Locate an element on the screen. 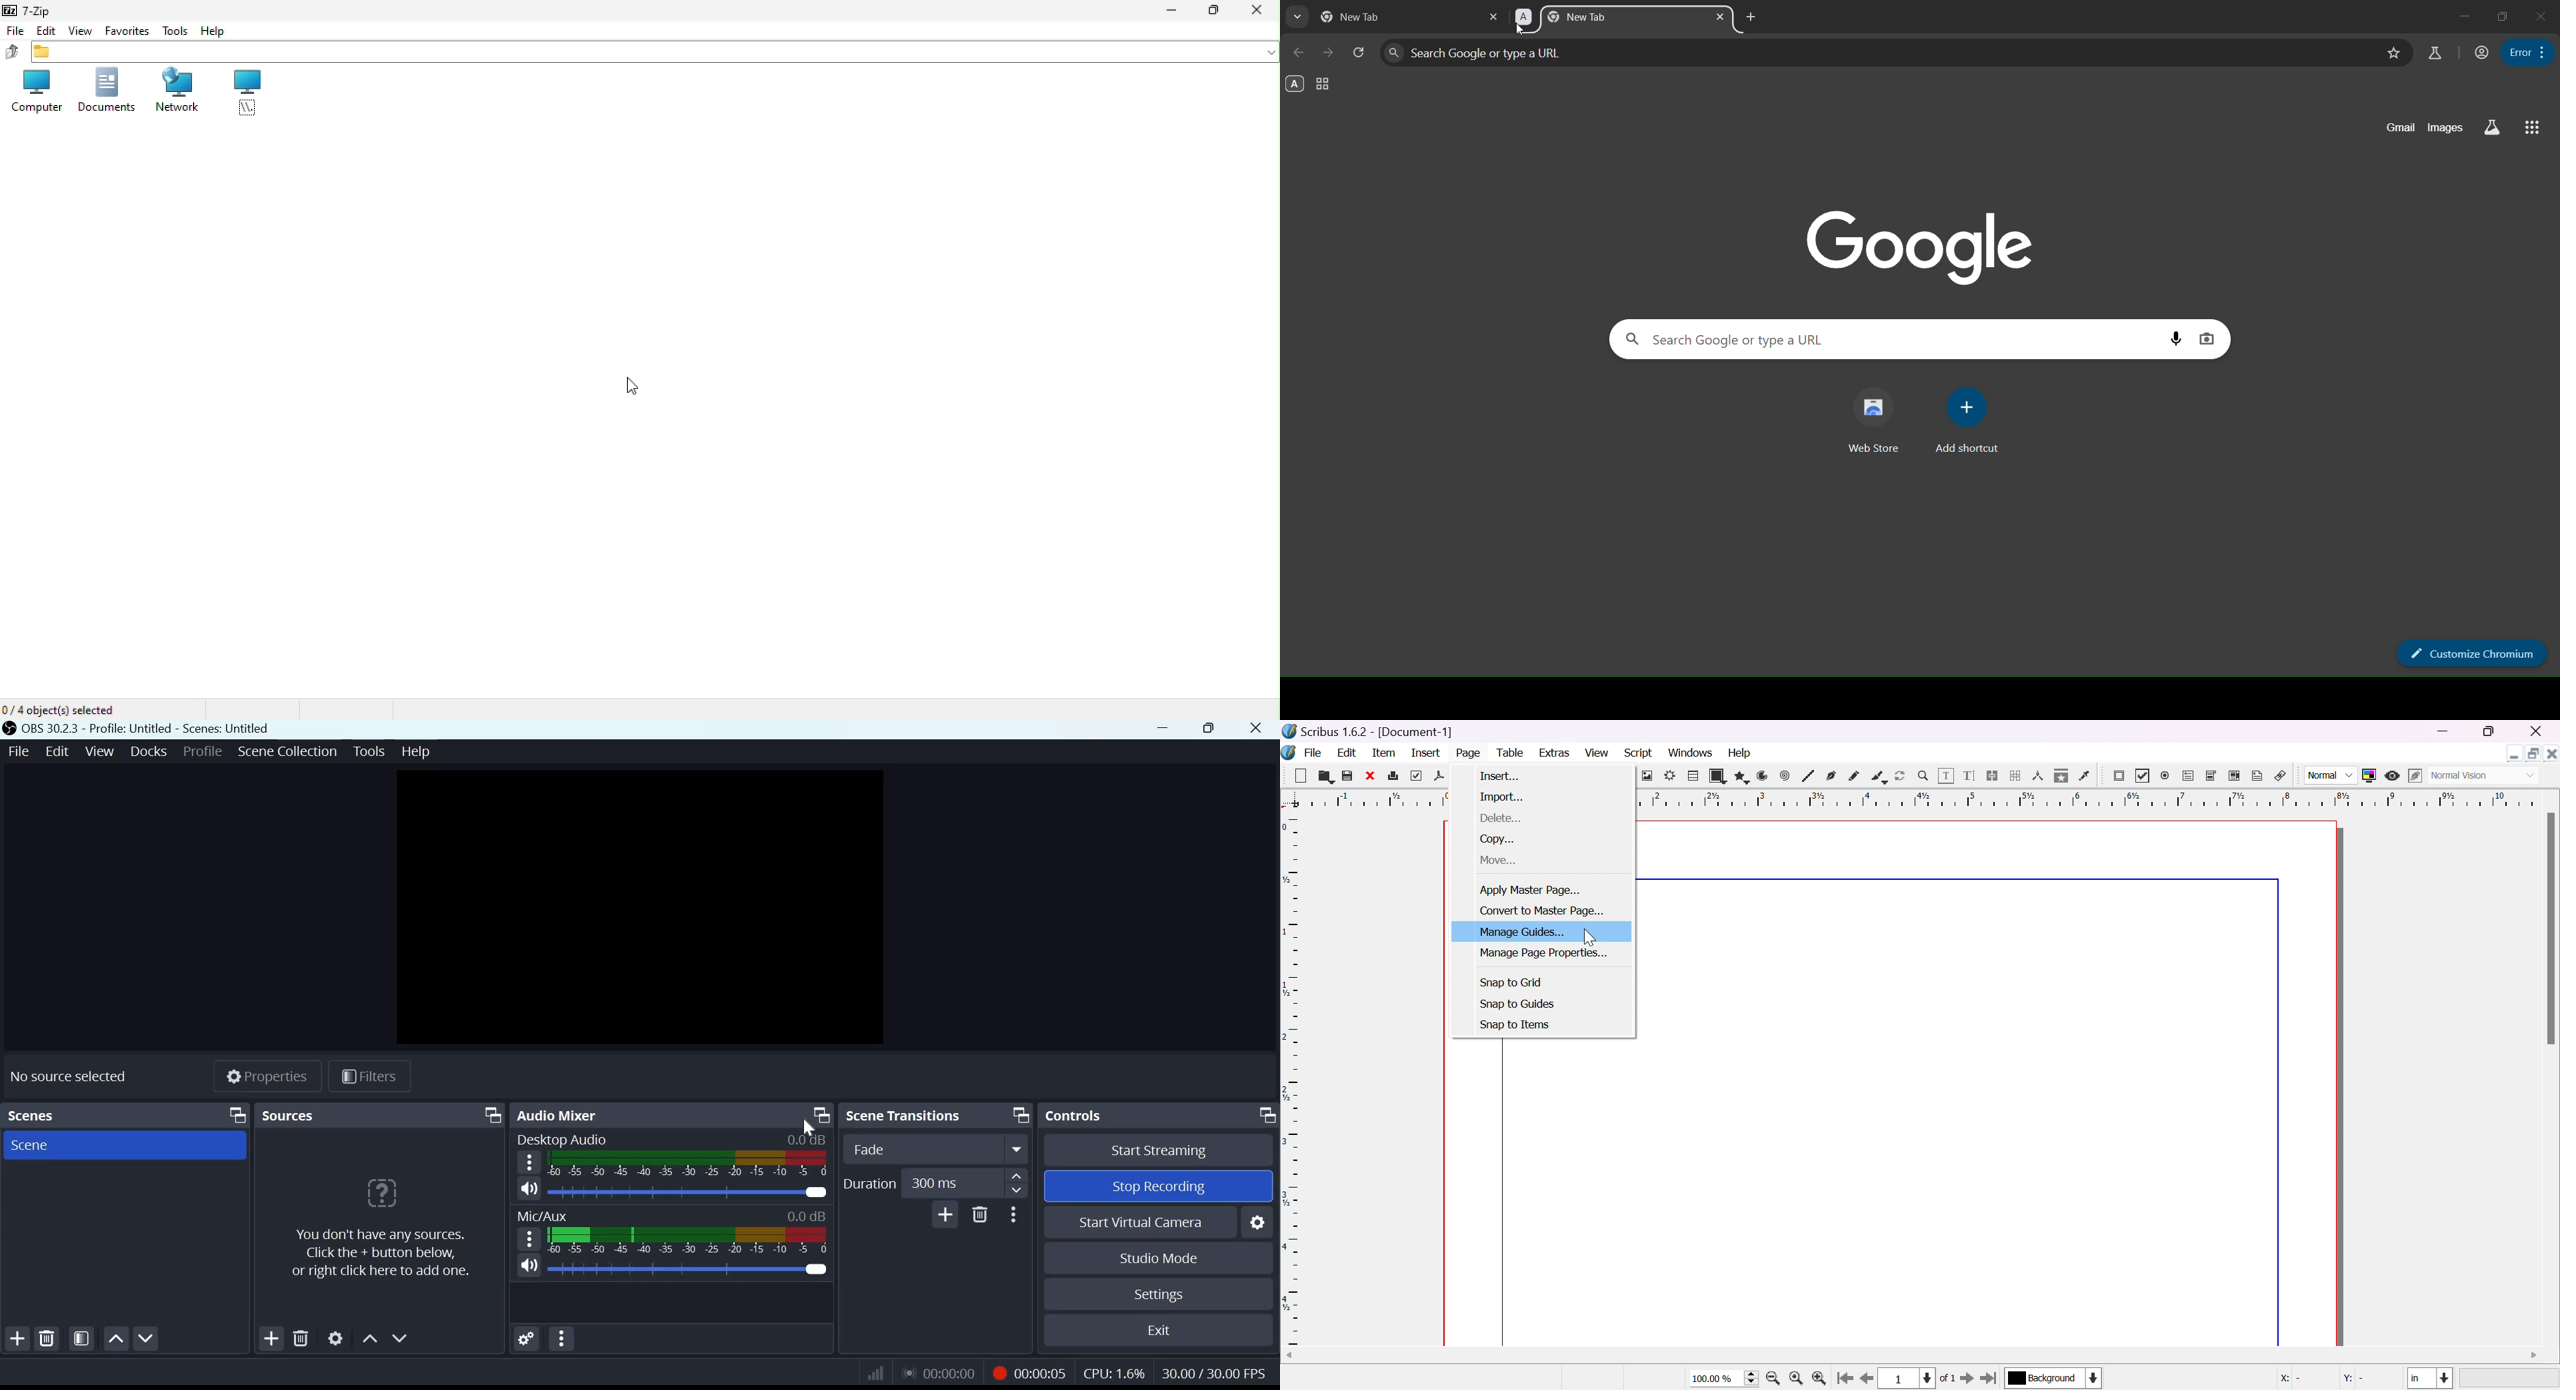  View is located at coordinates (79, 31).